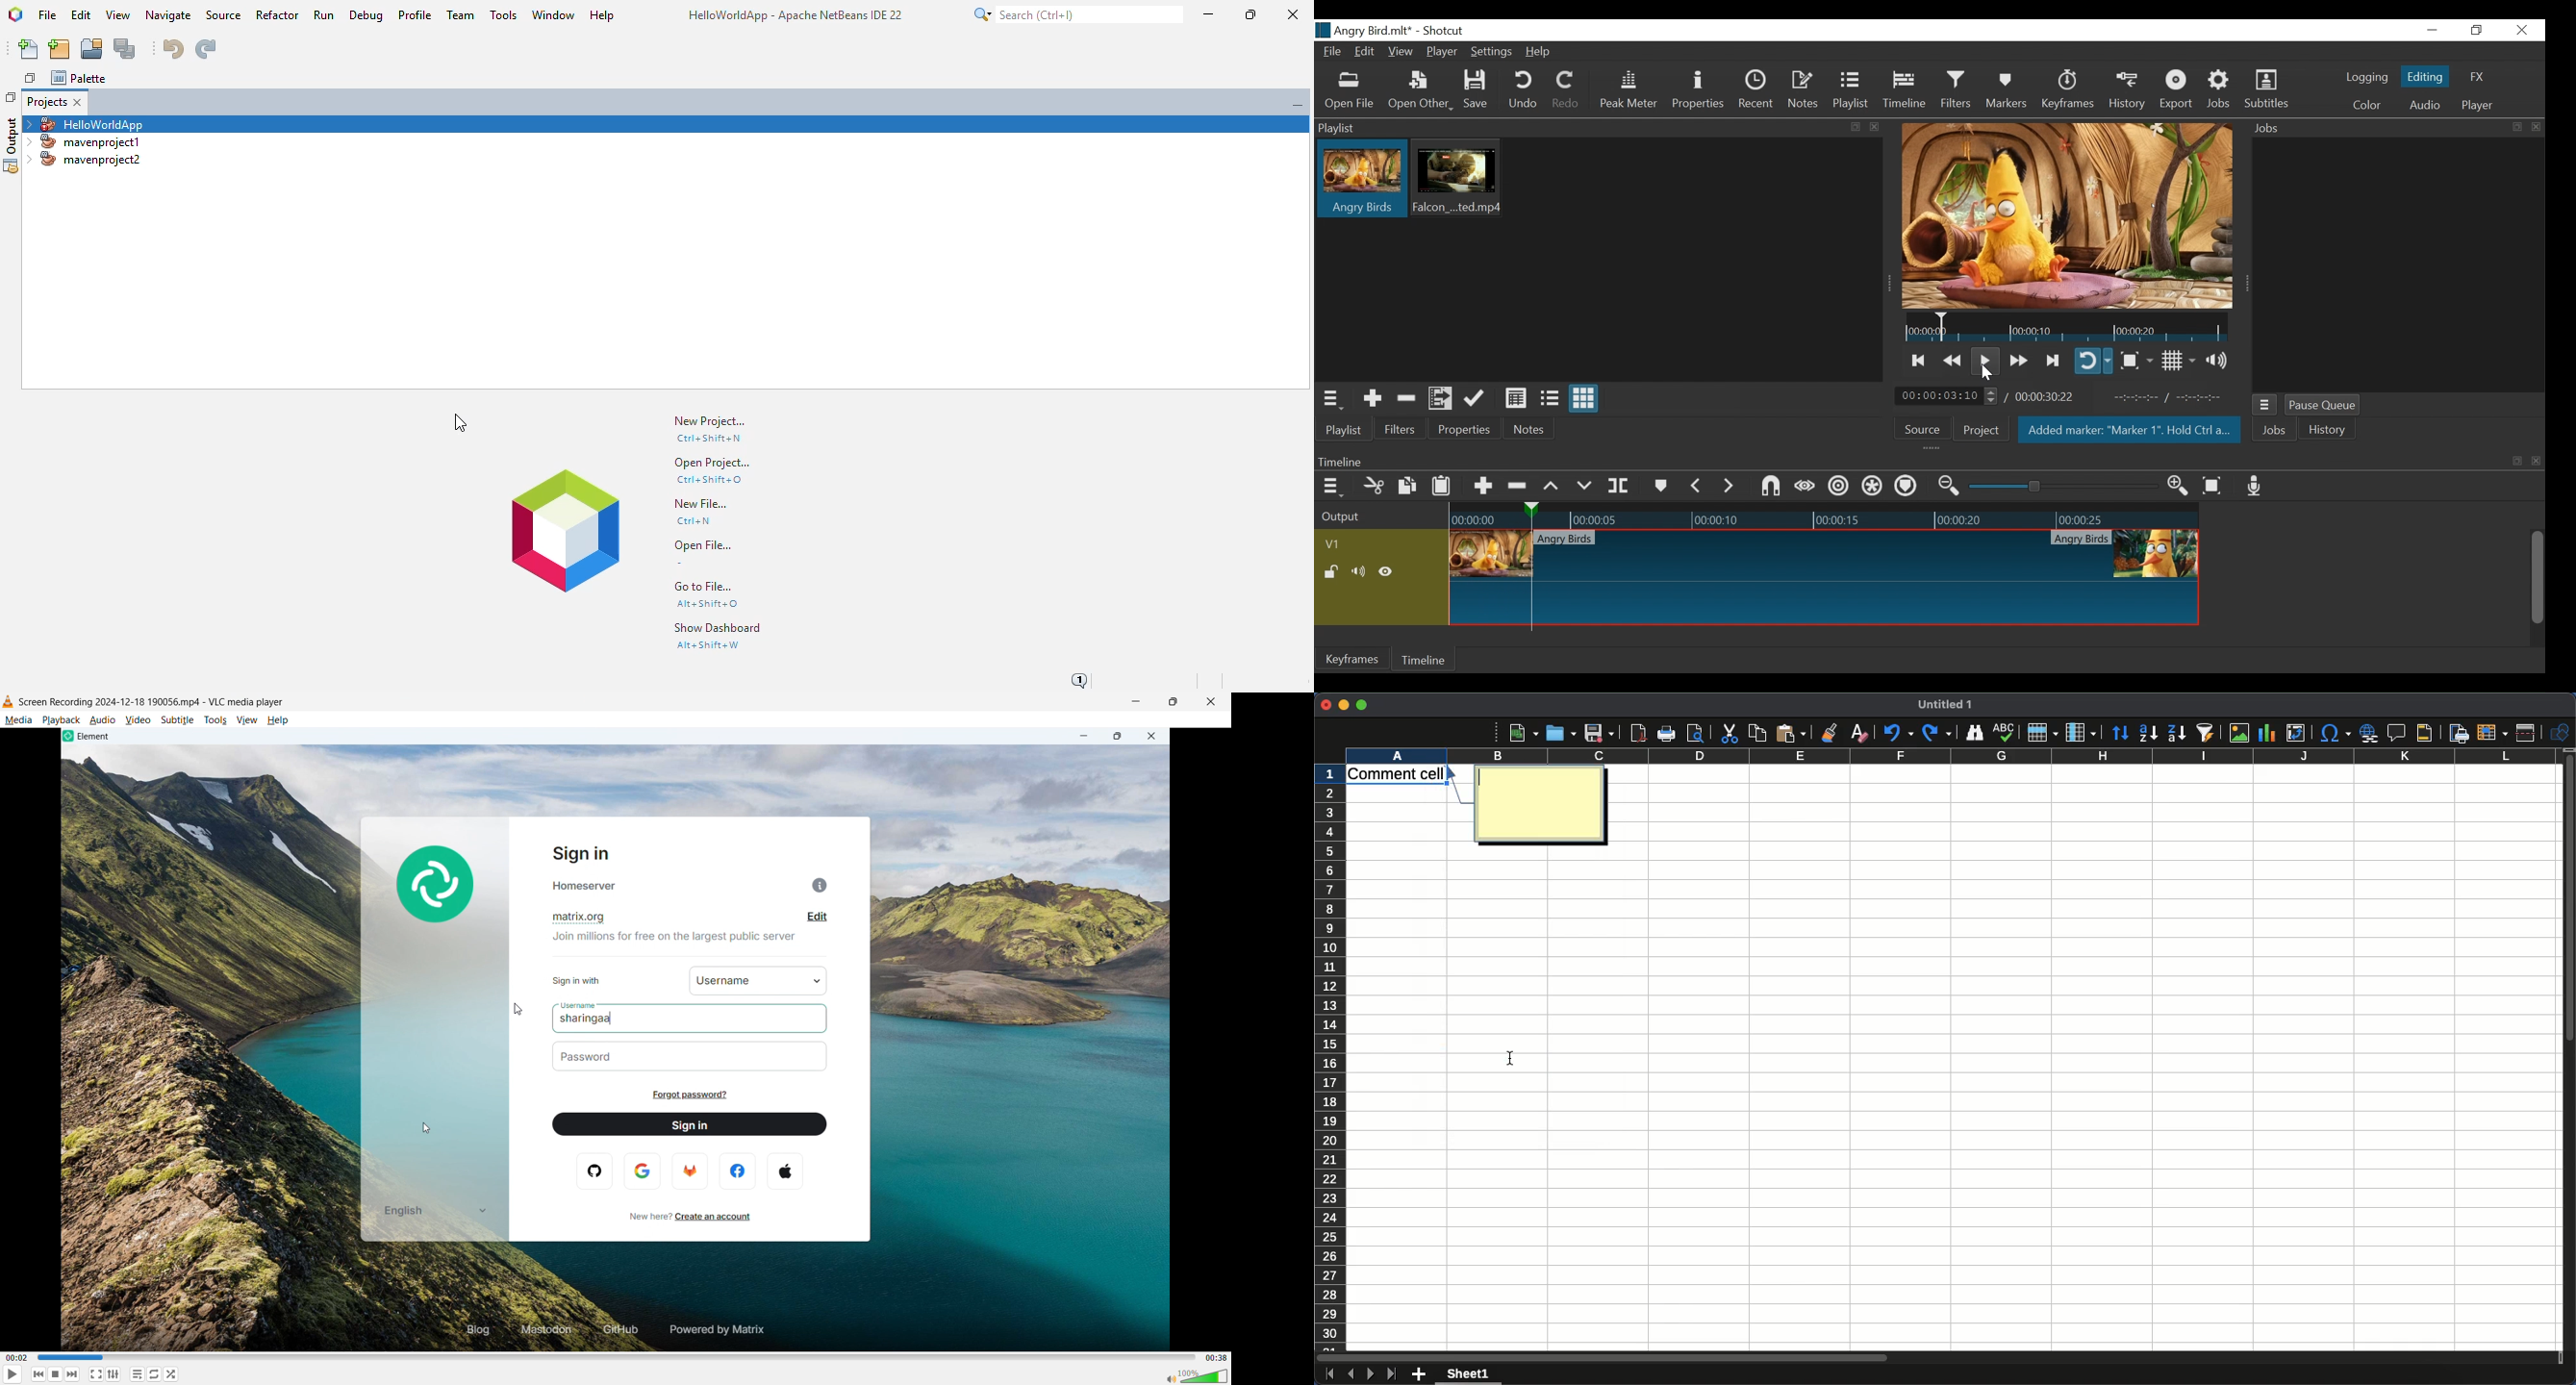  What do you see at coordinates (1323, 703) in the screenshot?
I see `Close` at bounding box center [1323, 703].